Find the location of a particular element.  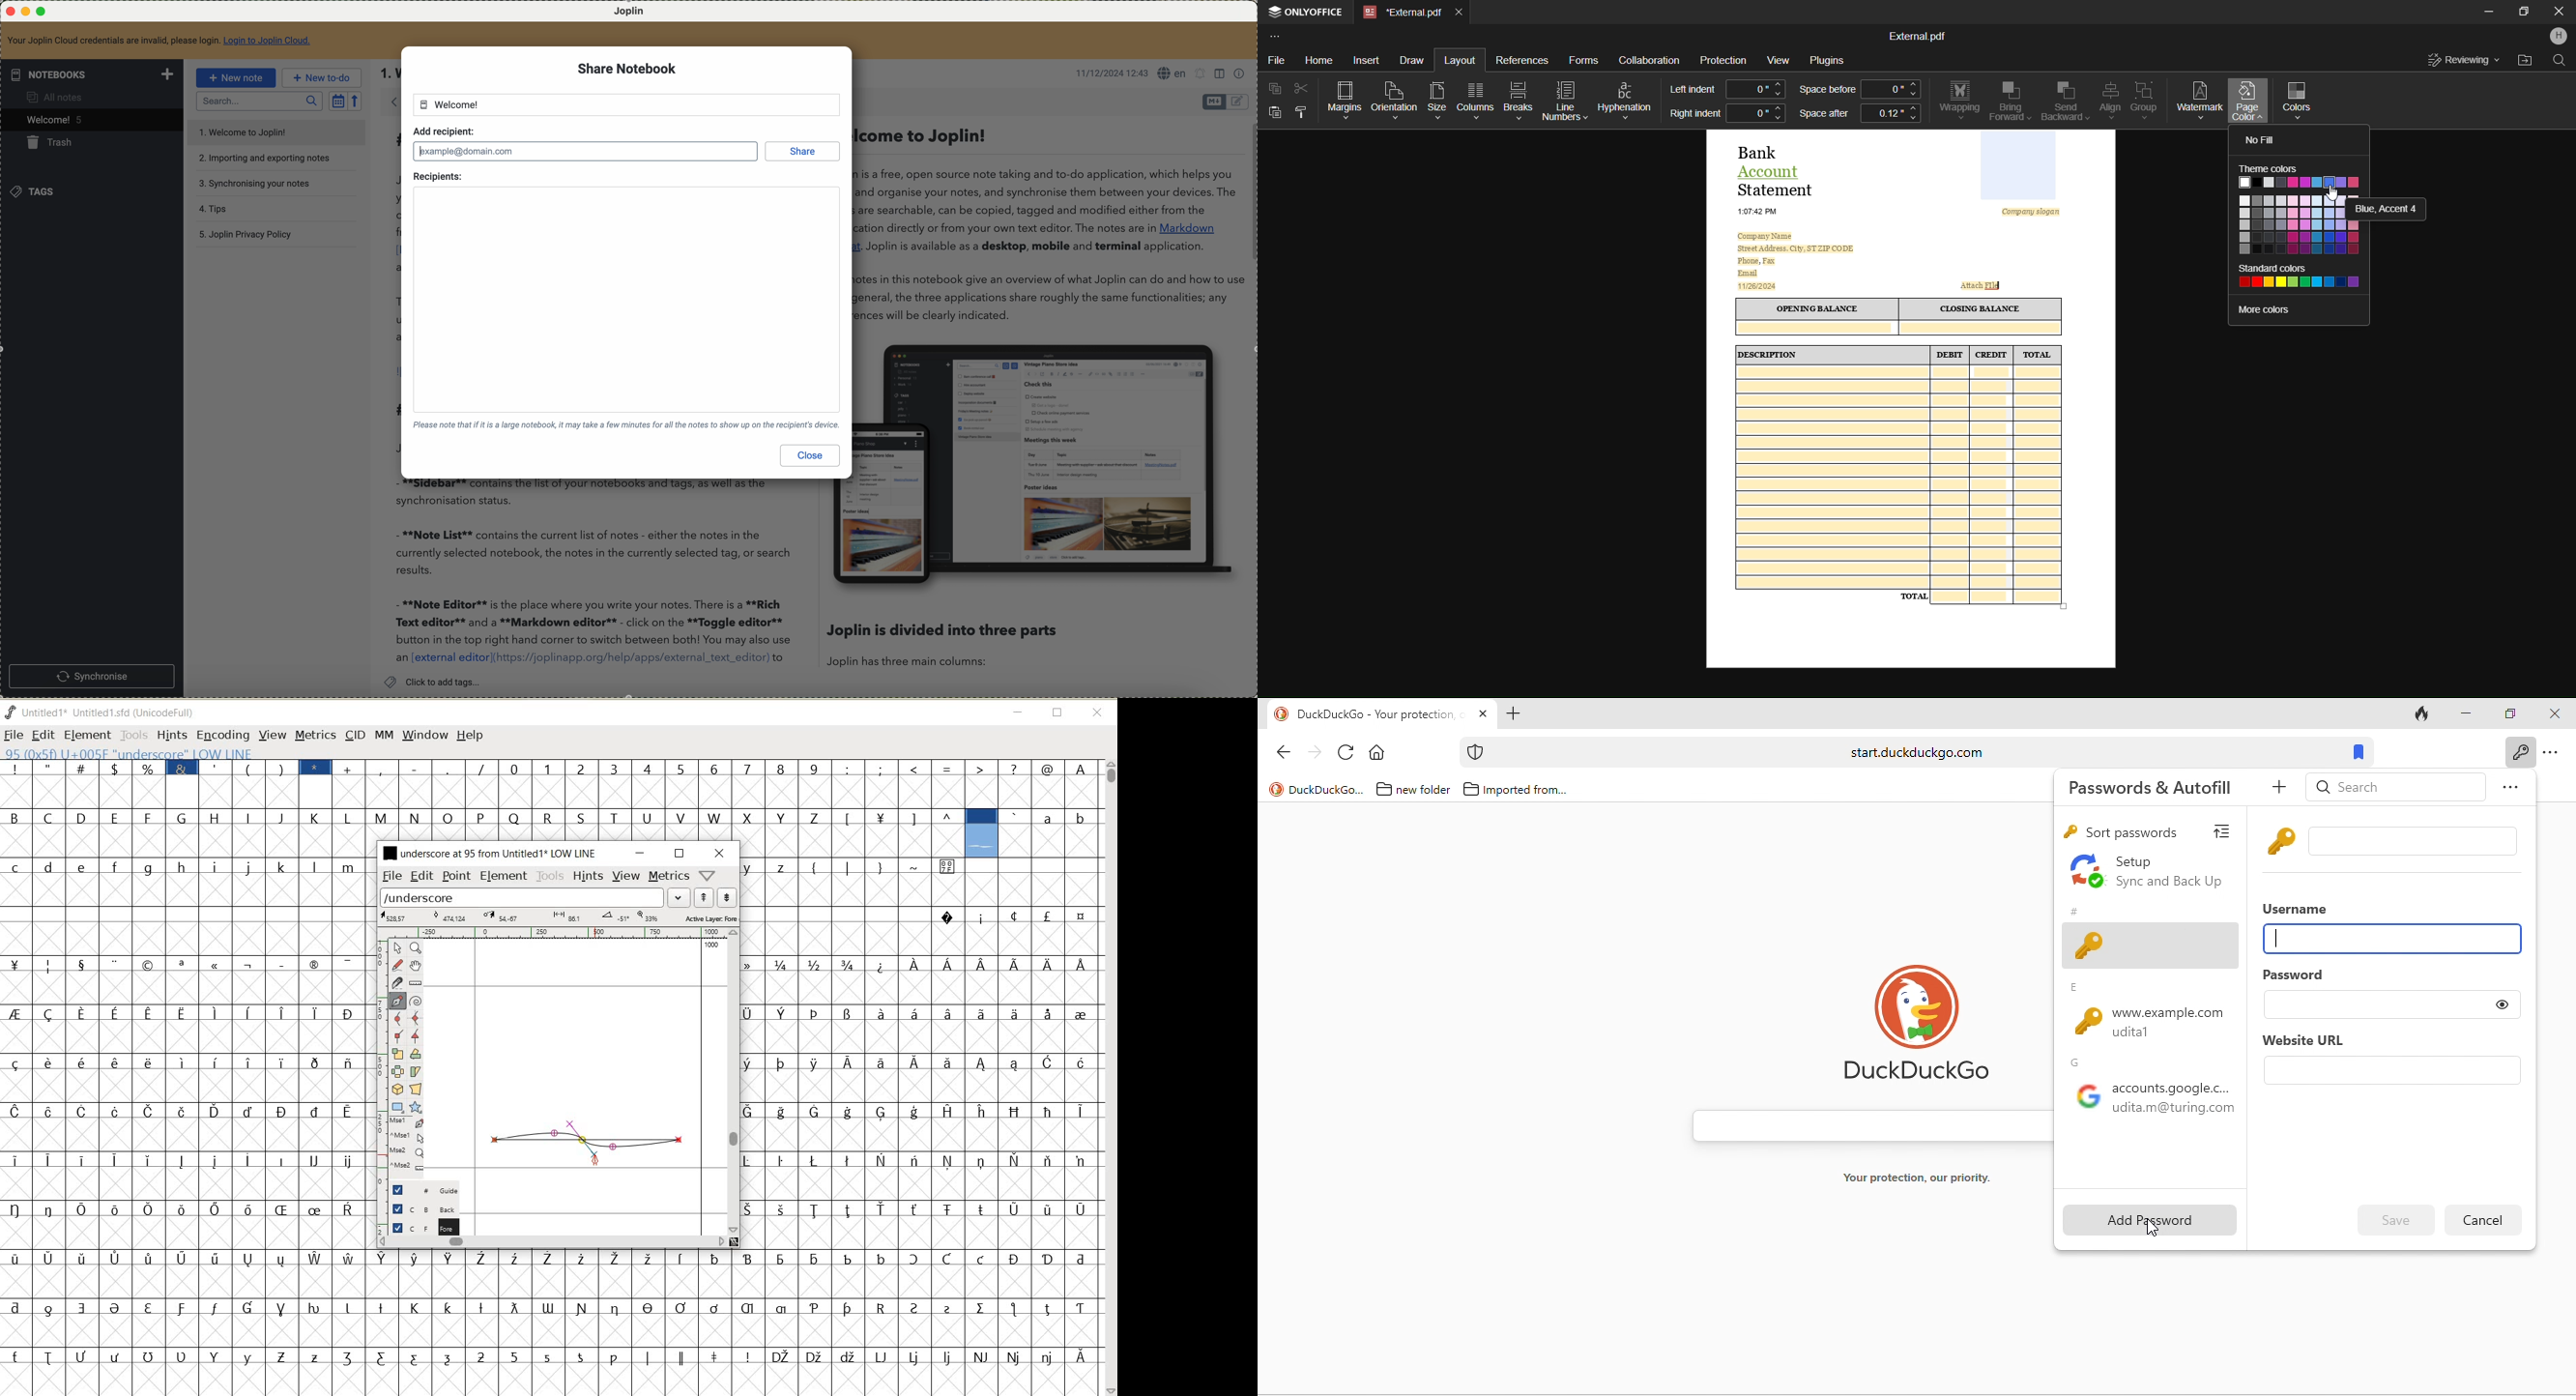

close is located at coordinates (811, 456).